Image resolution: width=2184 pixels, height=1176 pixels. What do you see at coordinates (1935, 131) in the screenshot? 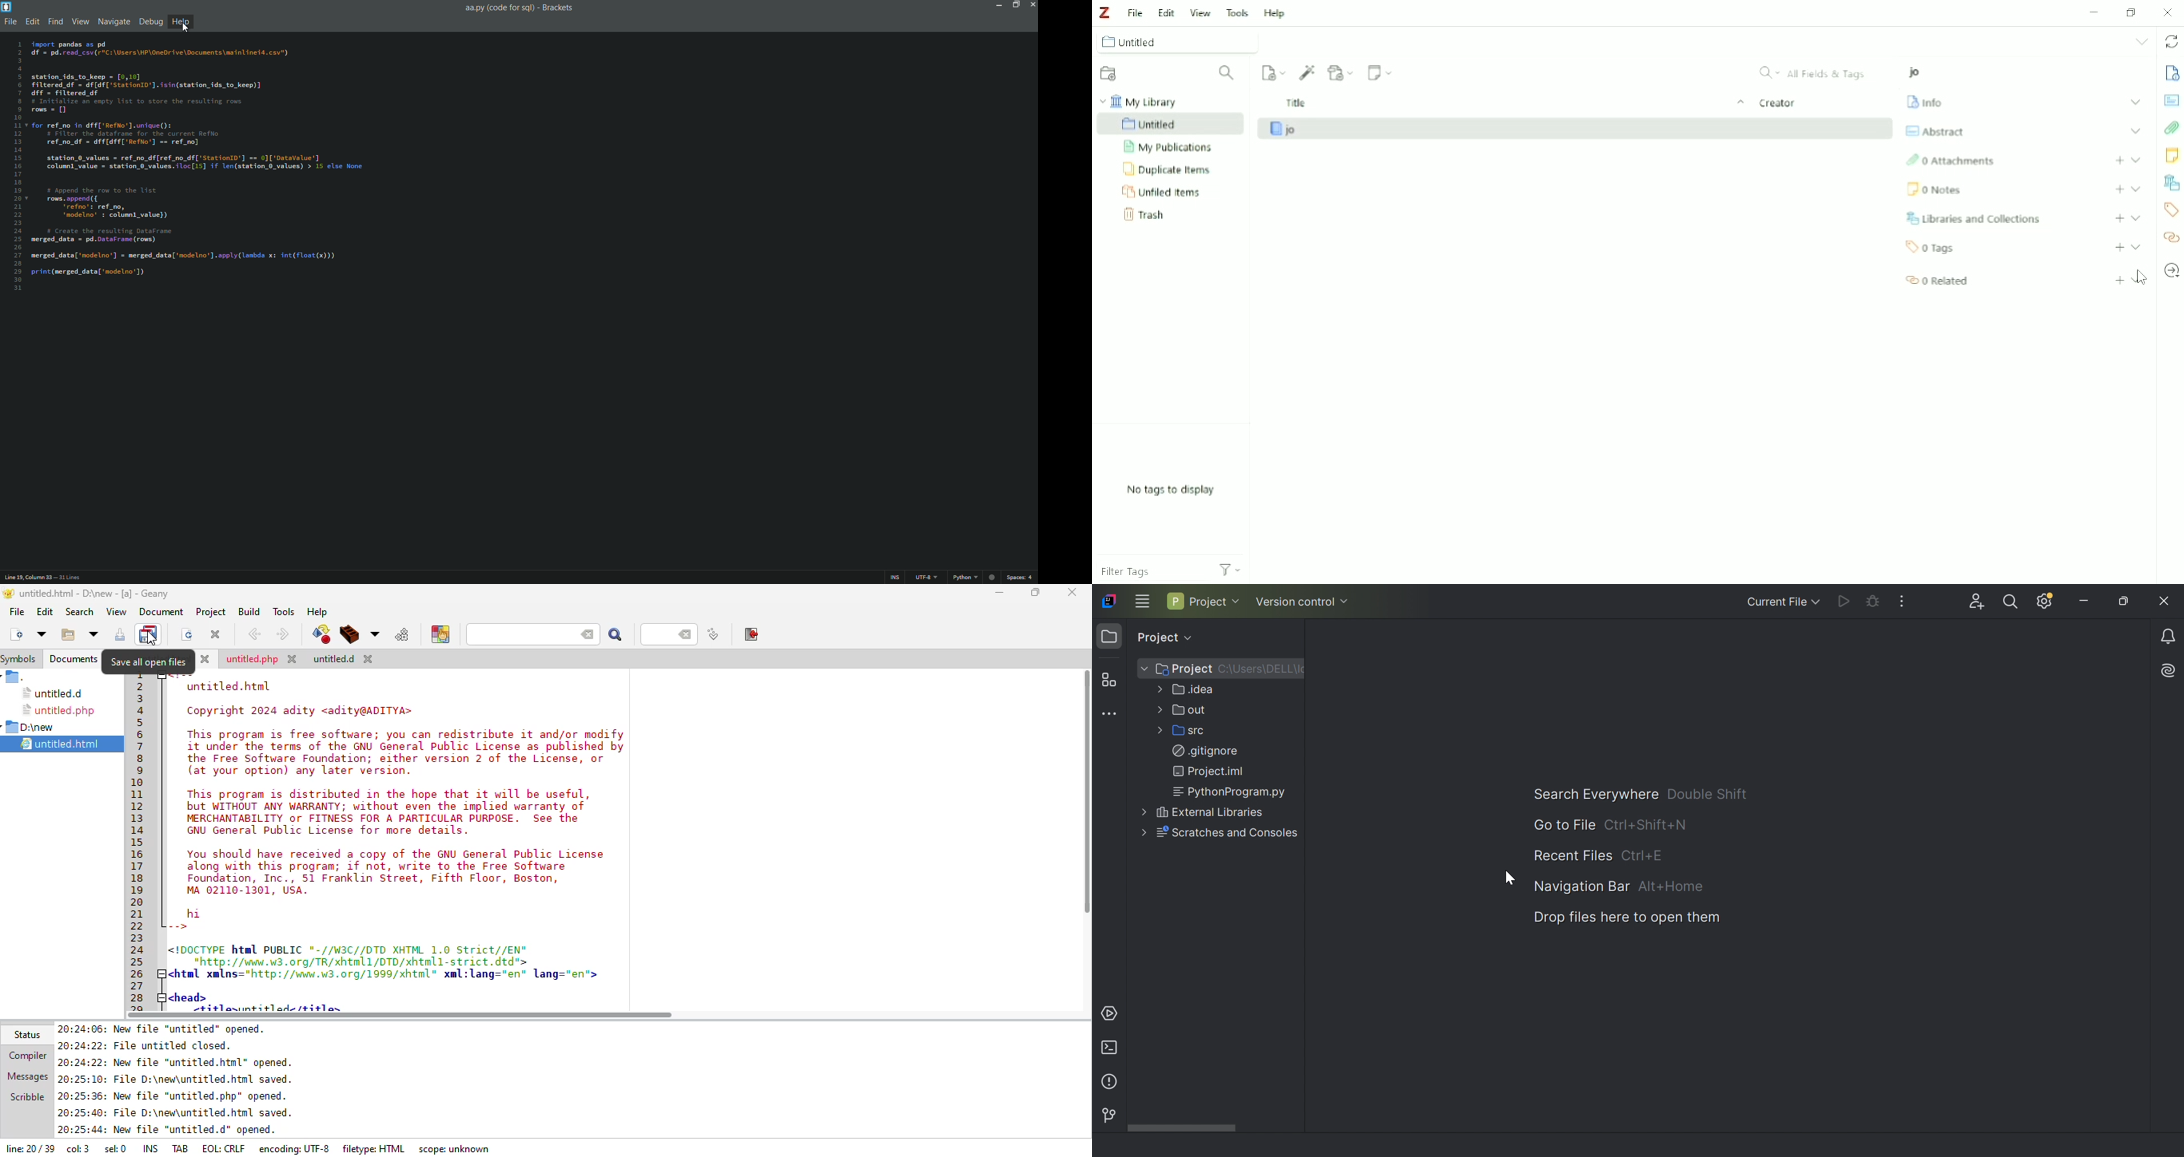
I see `Abstract` at bounding box center [1935, 131].